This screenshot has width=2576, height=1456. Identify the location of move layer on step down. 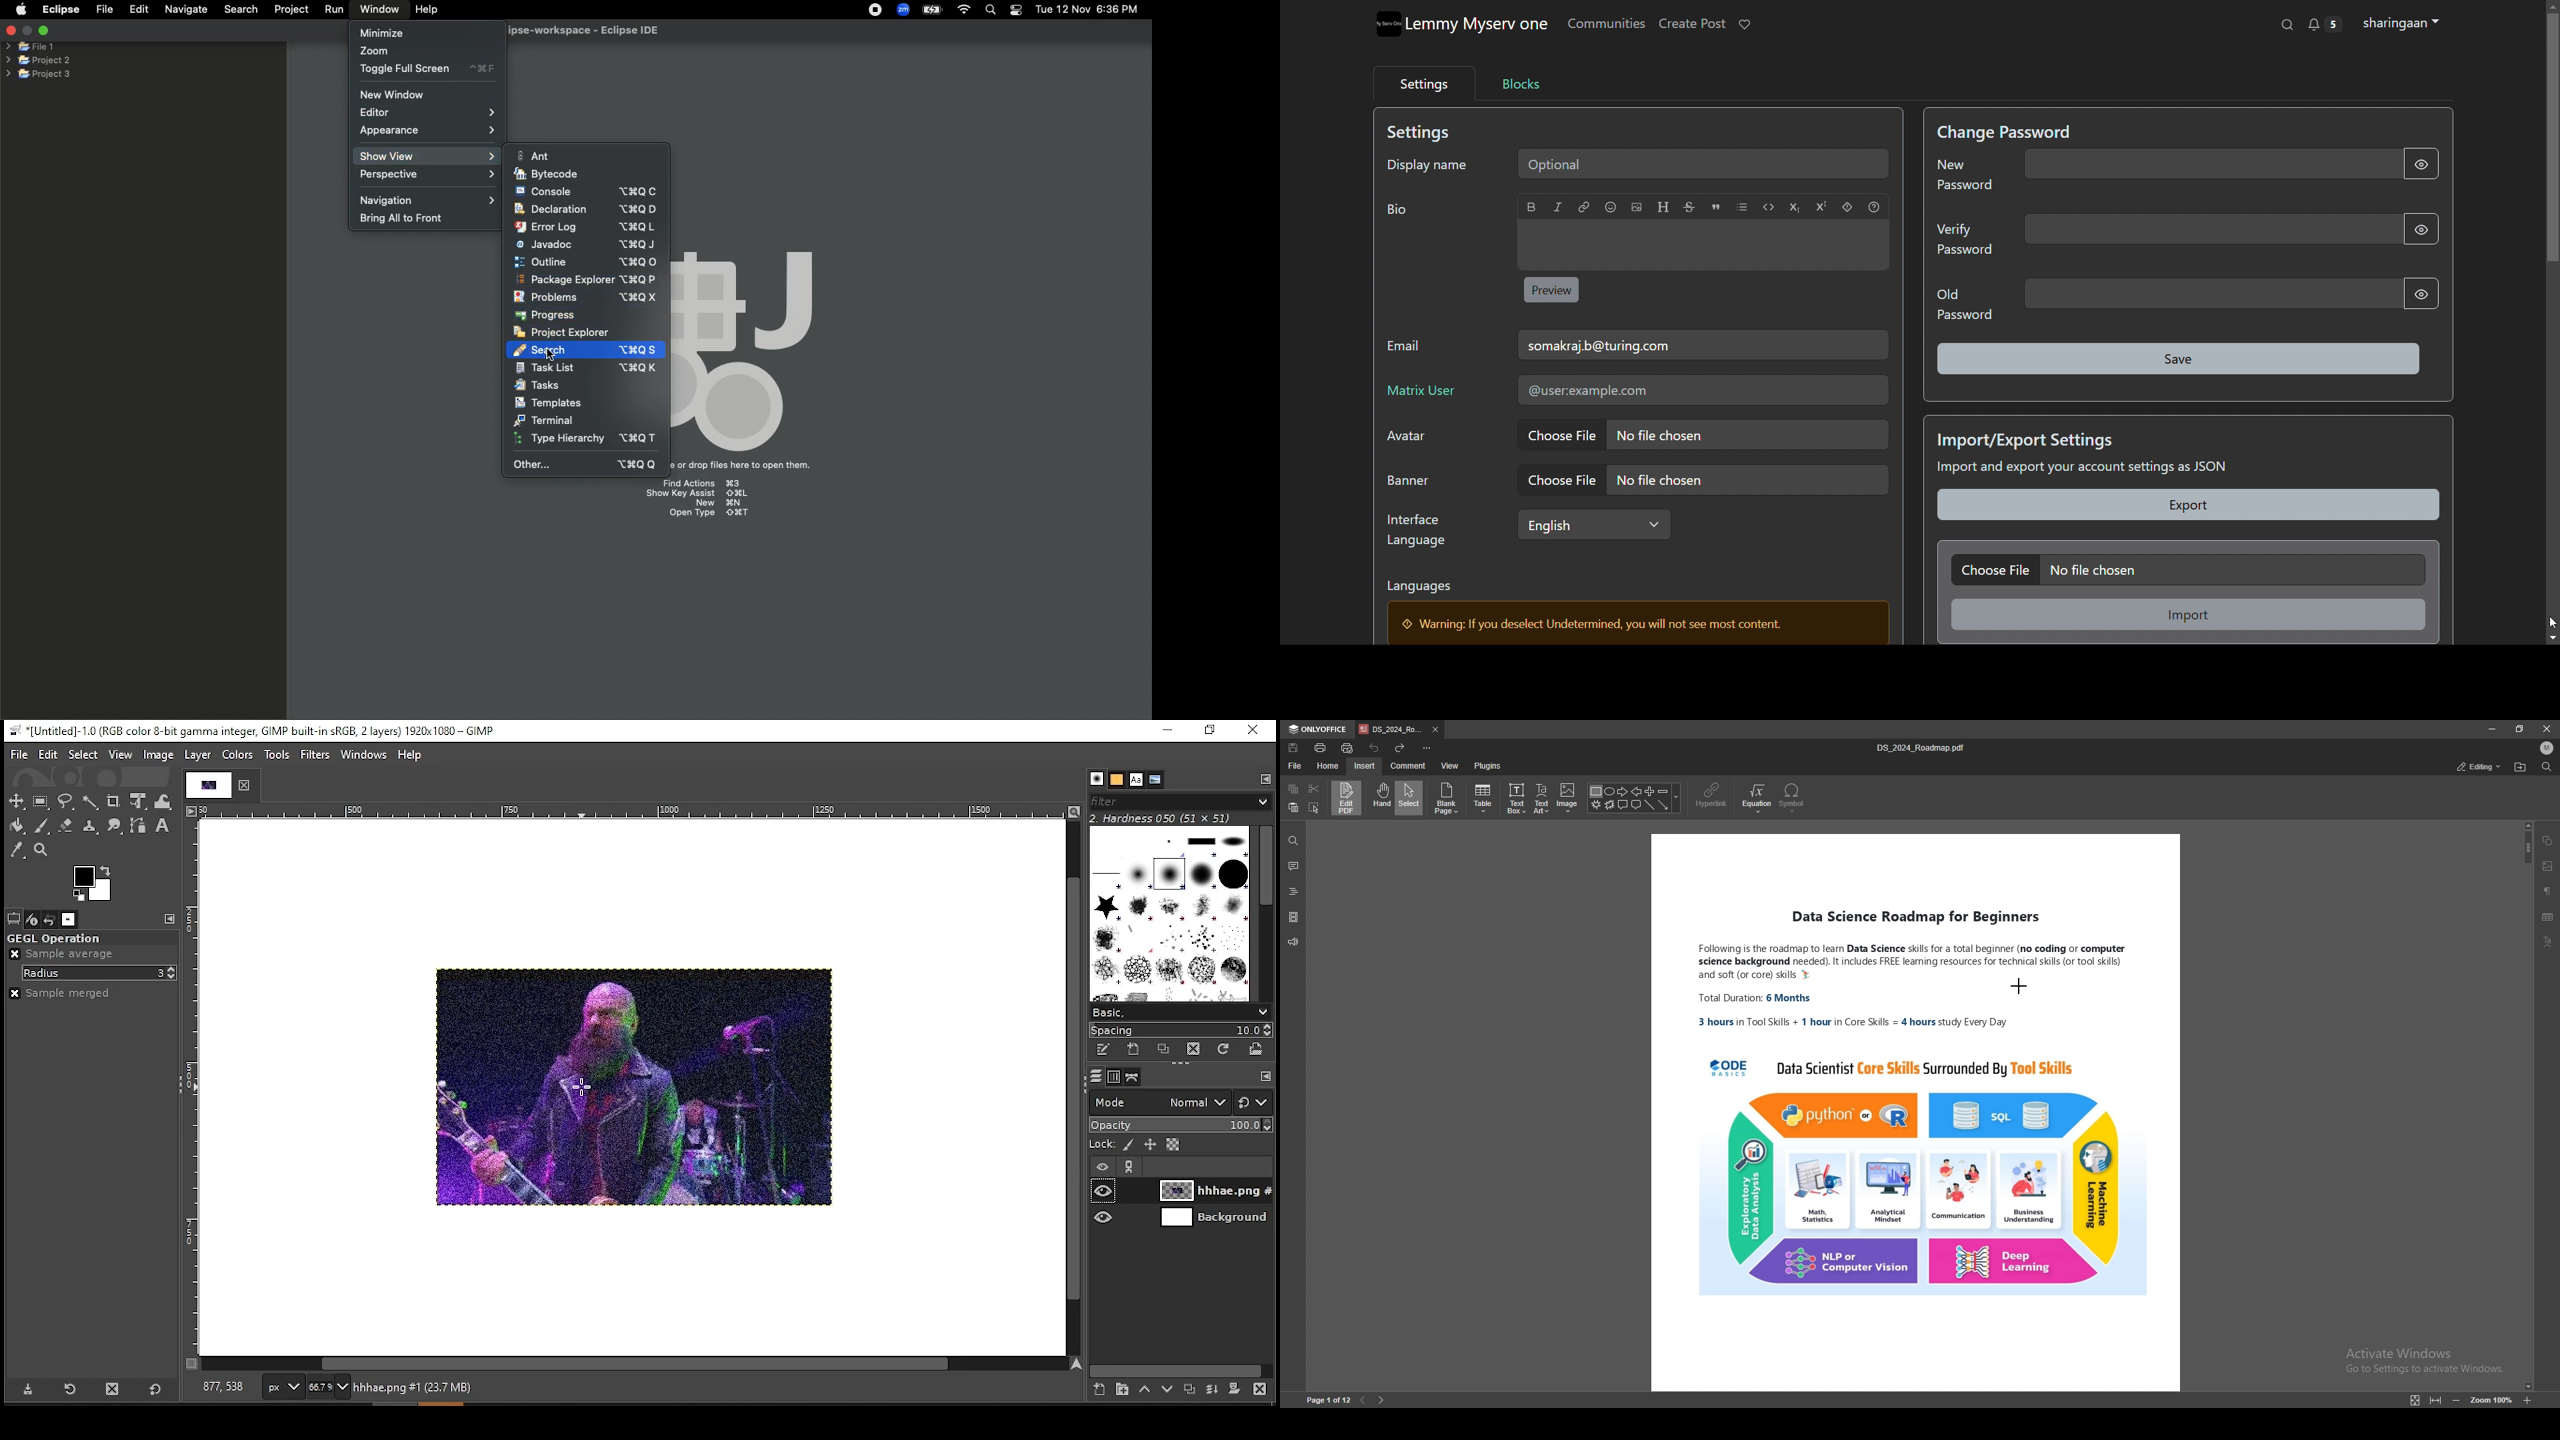
(1172, 1390).